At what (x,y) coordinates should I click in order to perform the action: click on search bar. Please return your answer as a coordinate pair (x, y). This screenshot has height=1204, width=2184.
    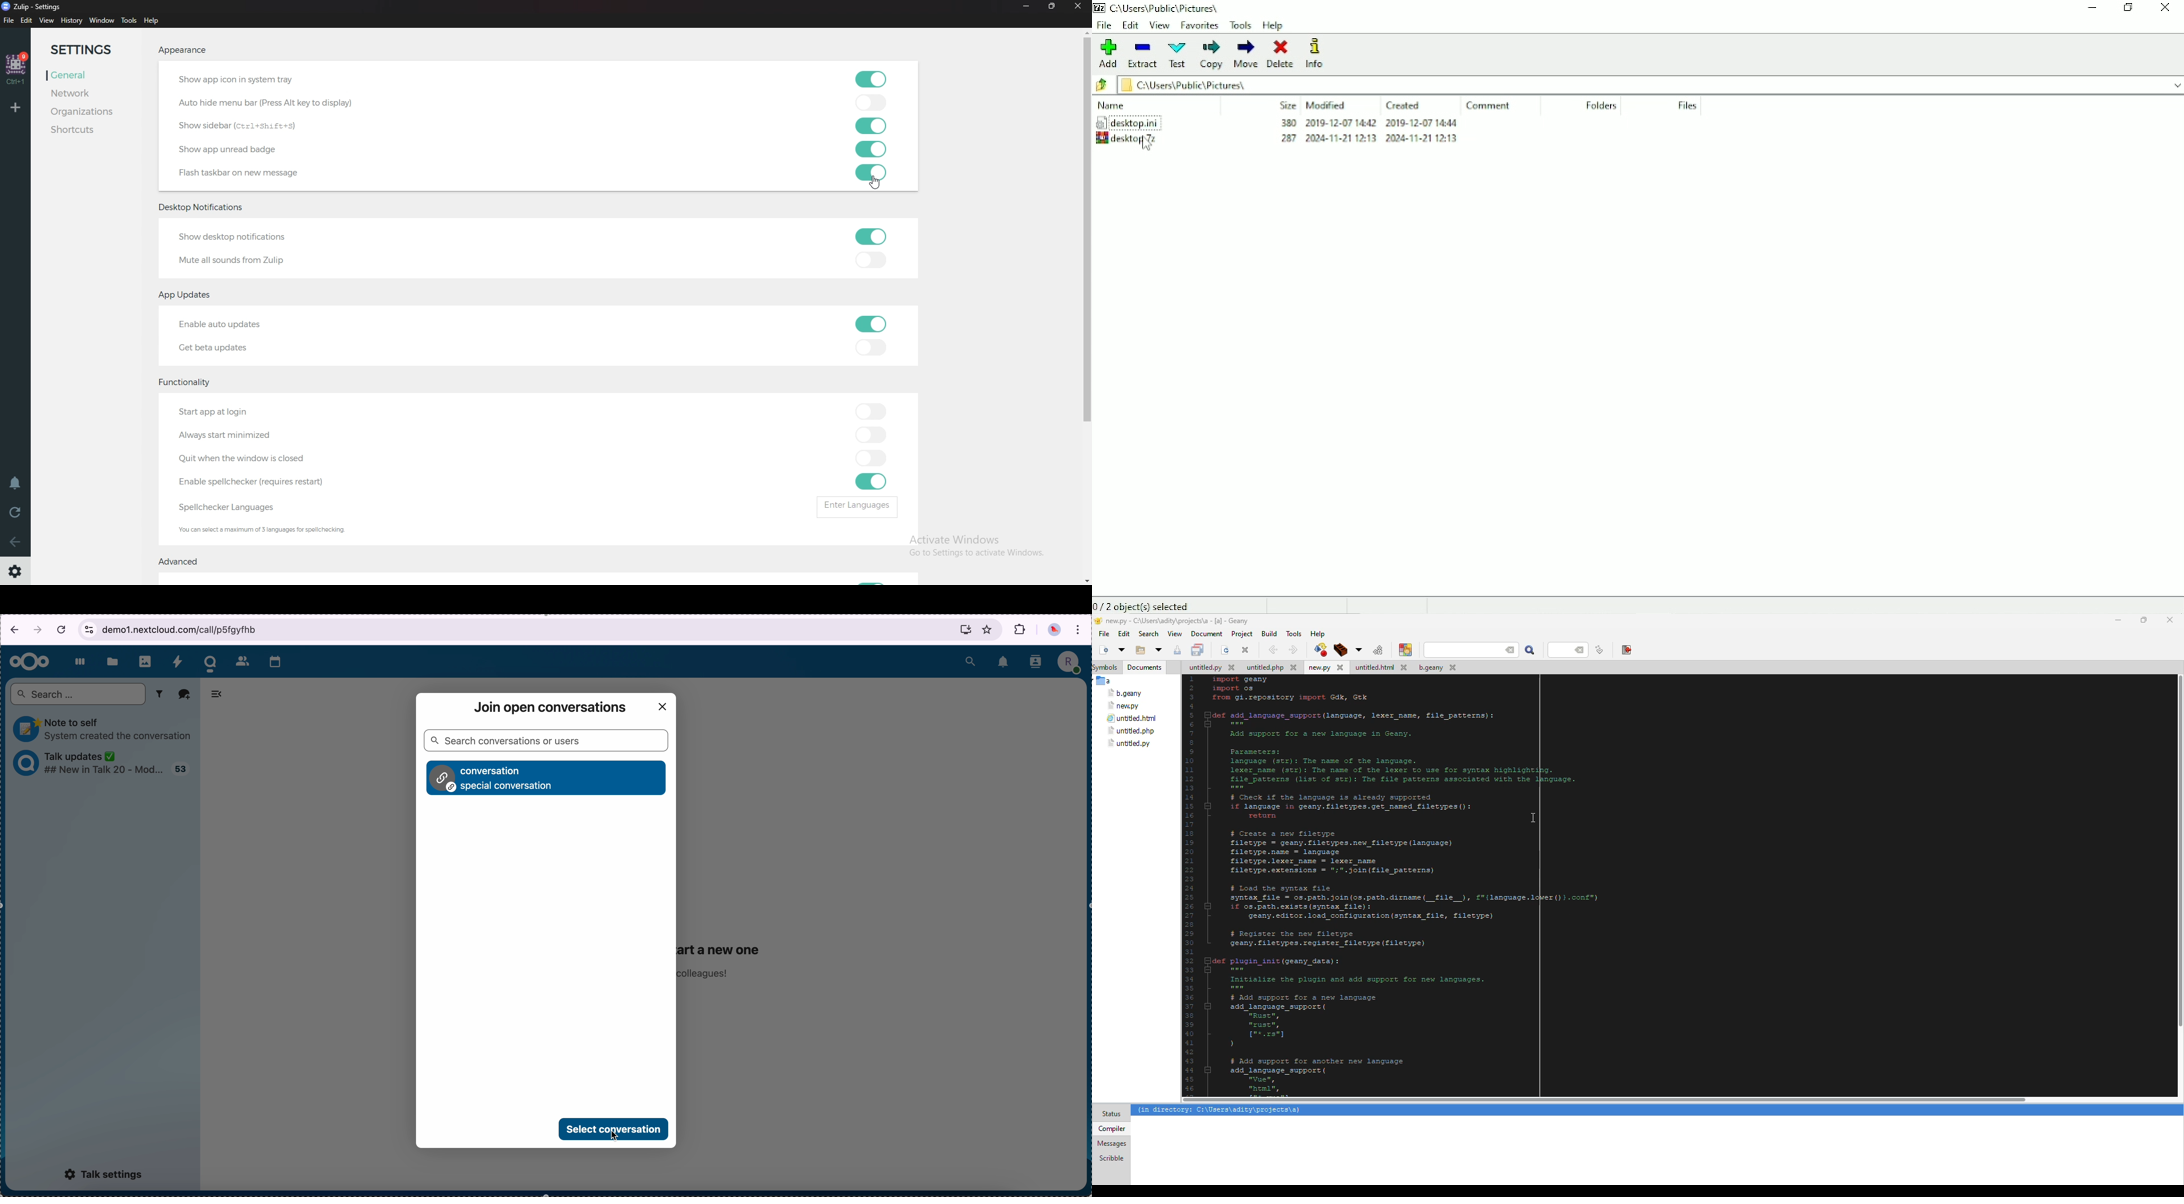
    Looking at the image, I should click on (78, 694).